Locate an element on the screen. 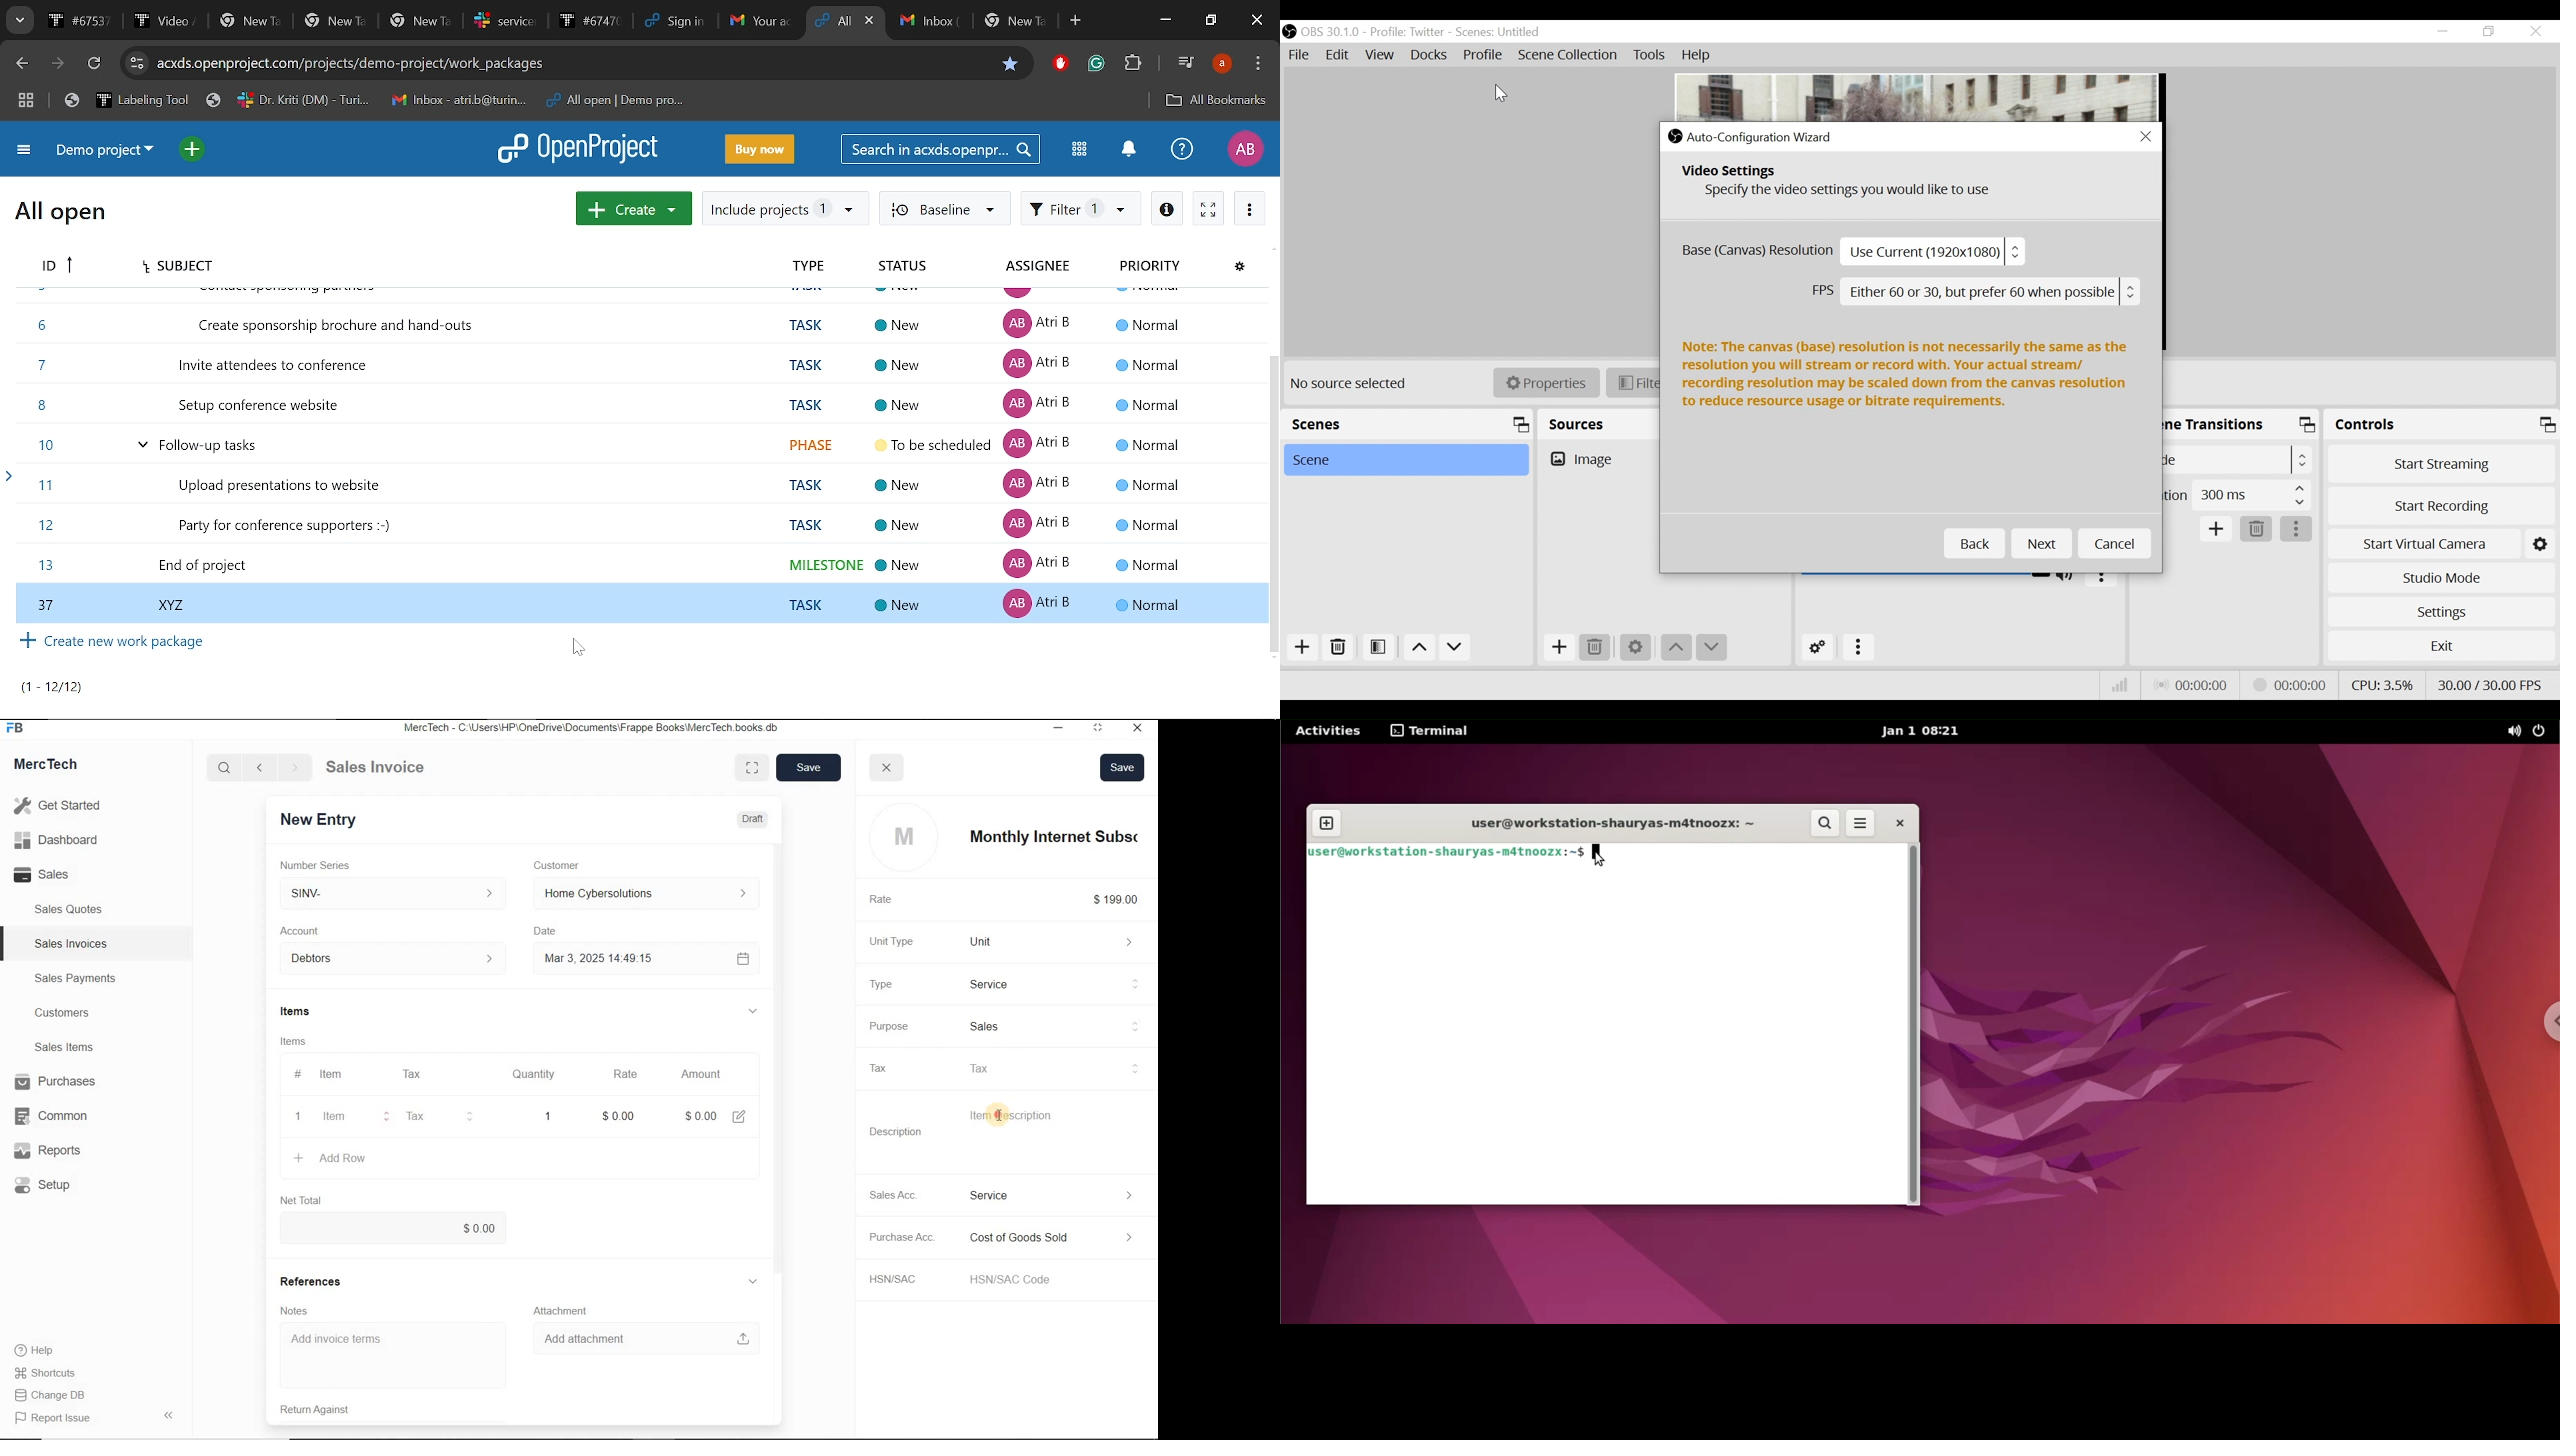  Back is located at coordinates (1973, 544).